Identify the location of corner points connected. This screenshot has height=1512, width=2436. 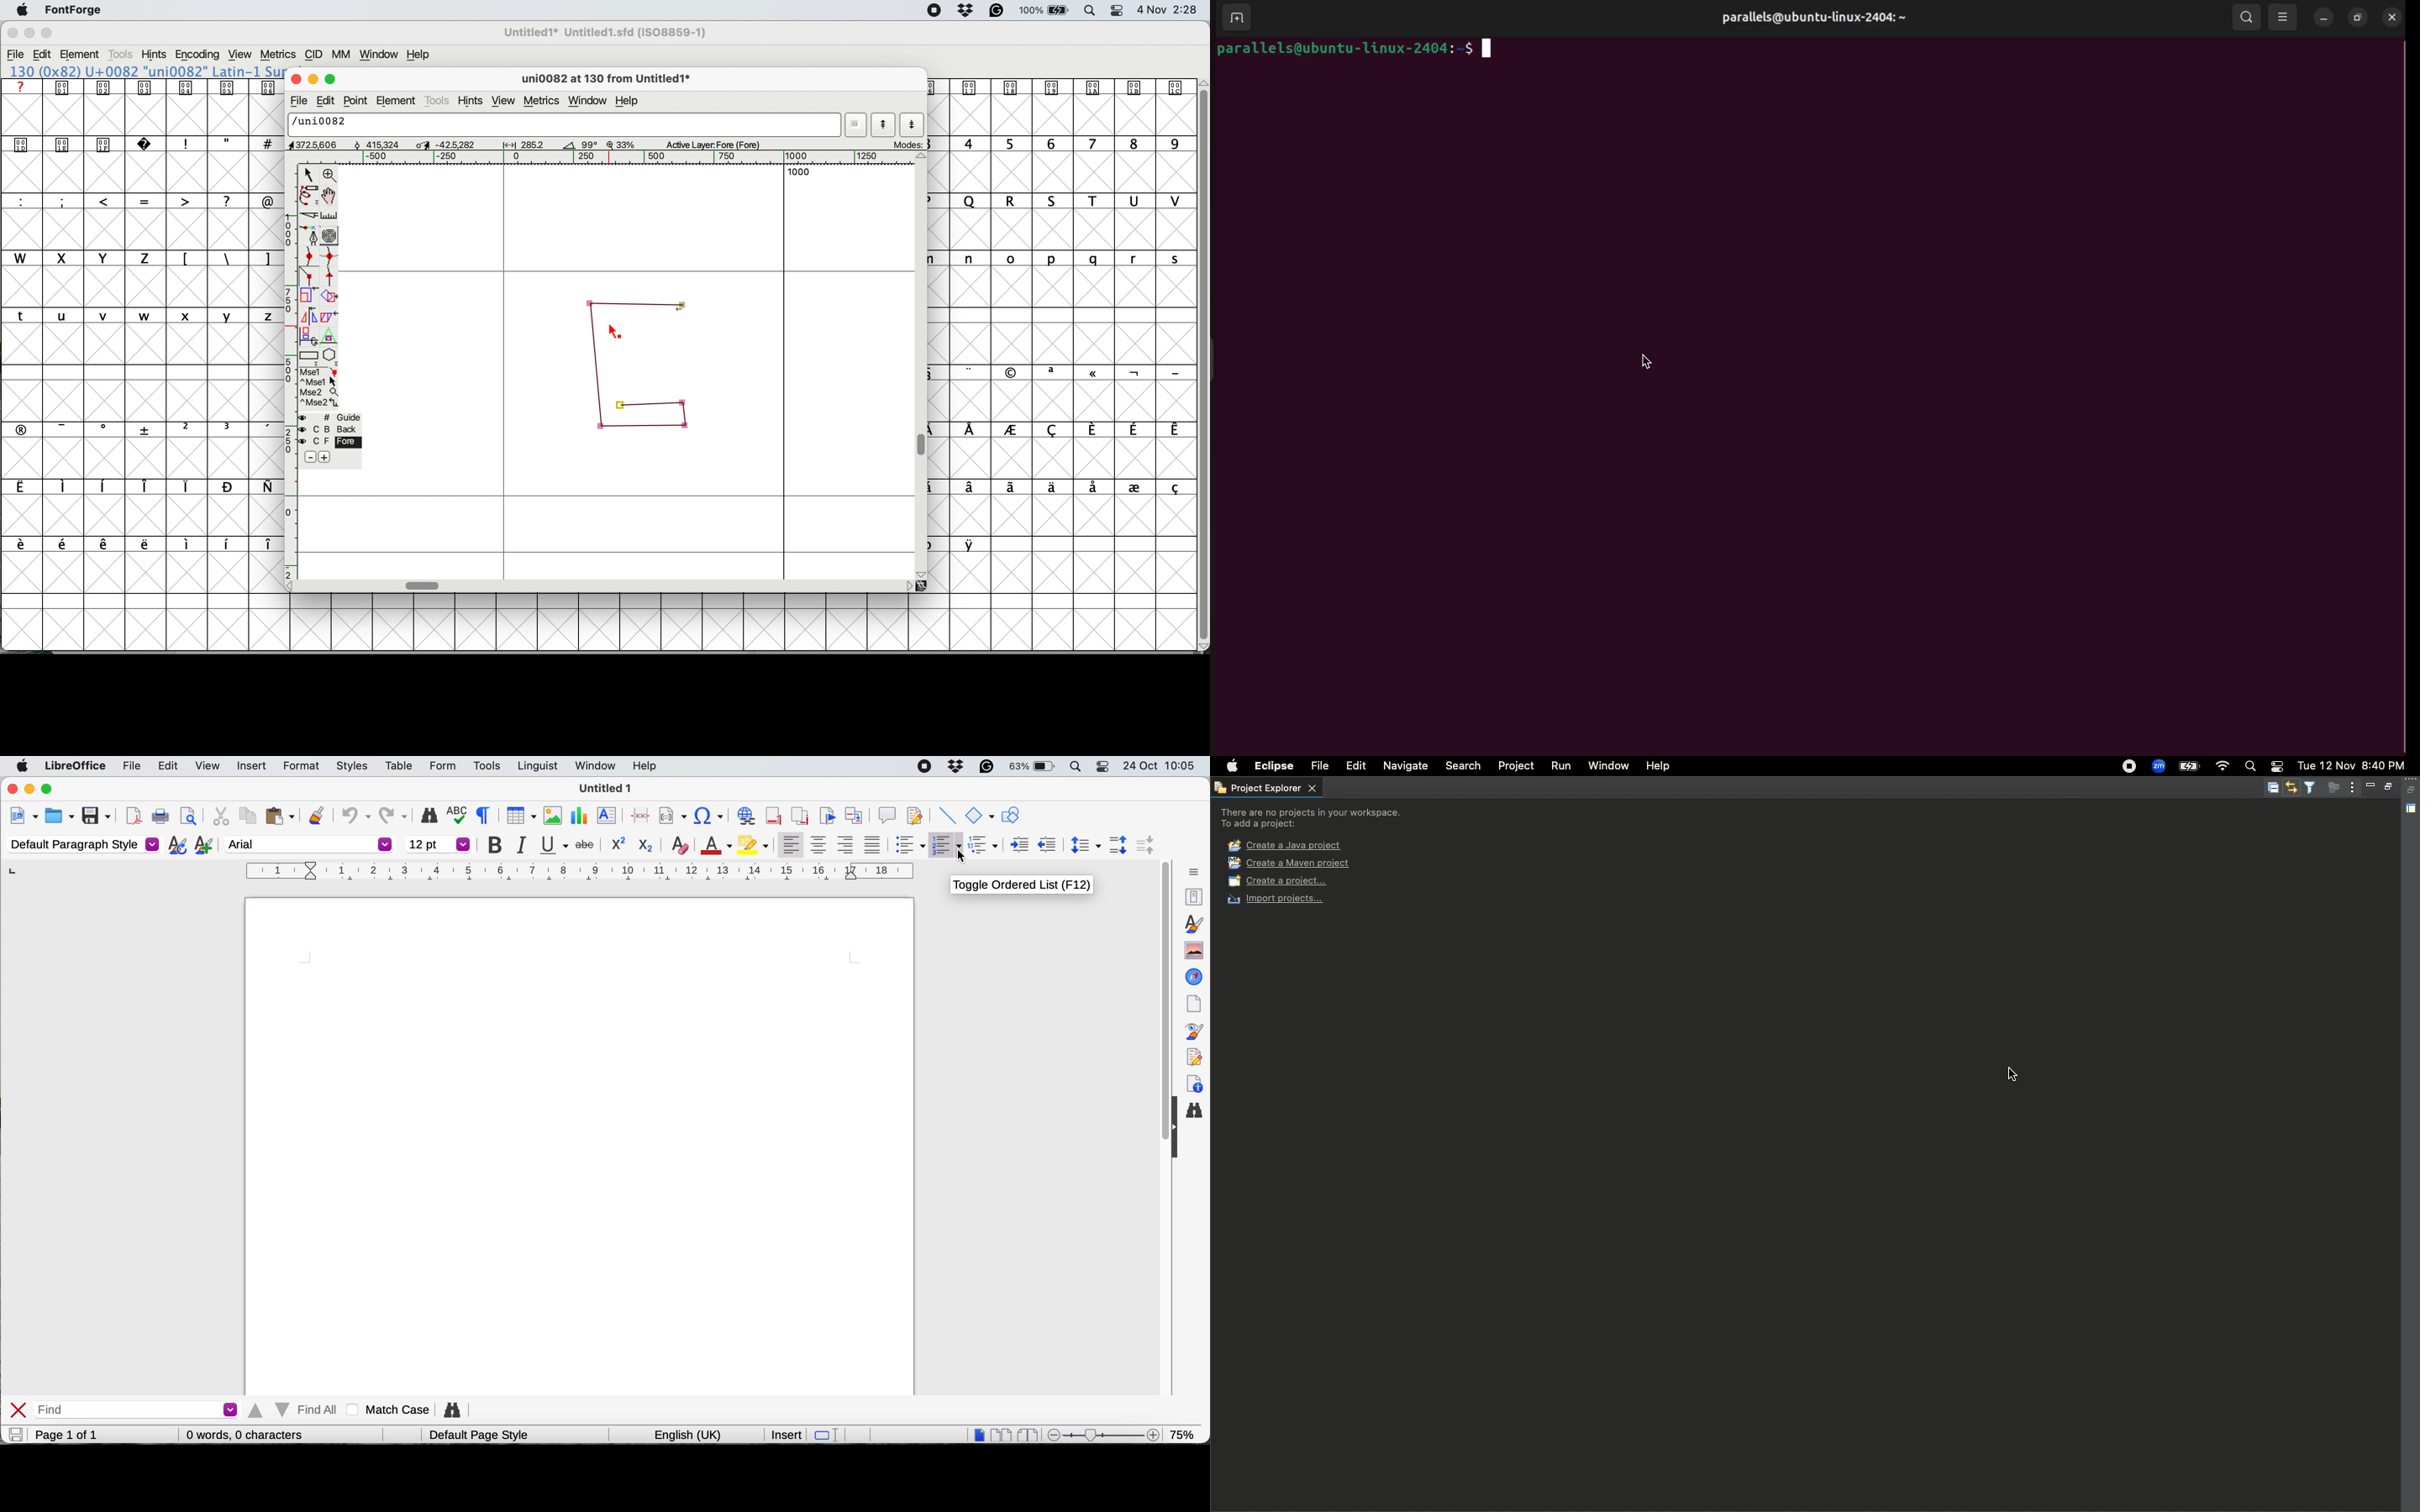
(687, 418).